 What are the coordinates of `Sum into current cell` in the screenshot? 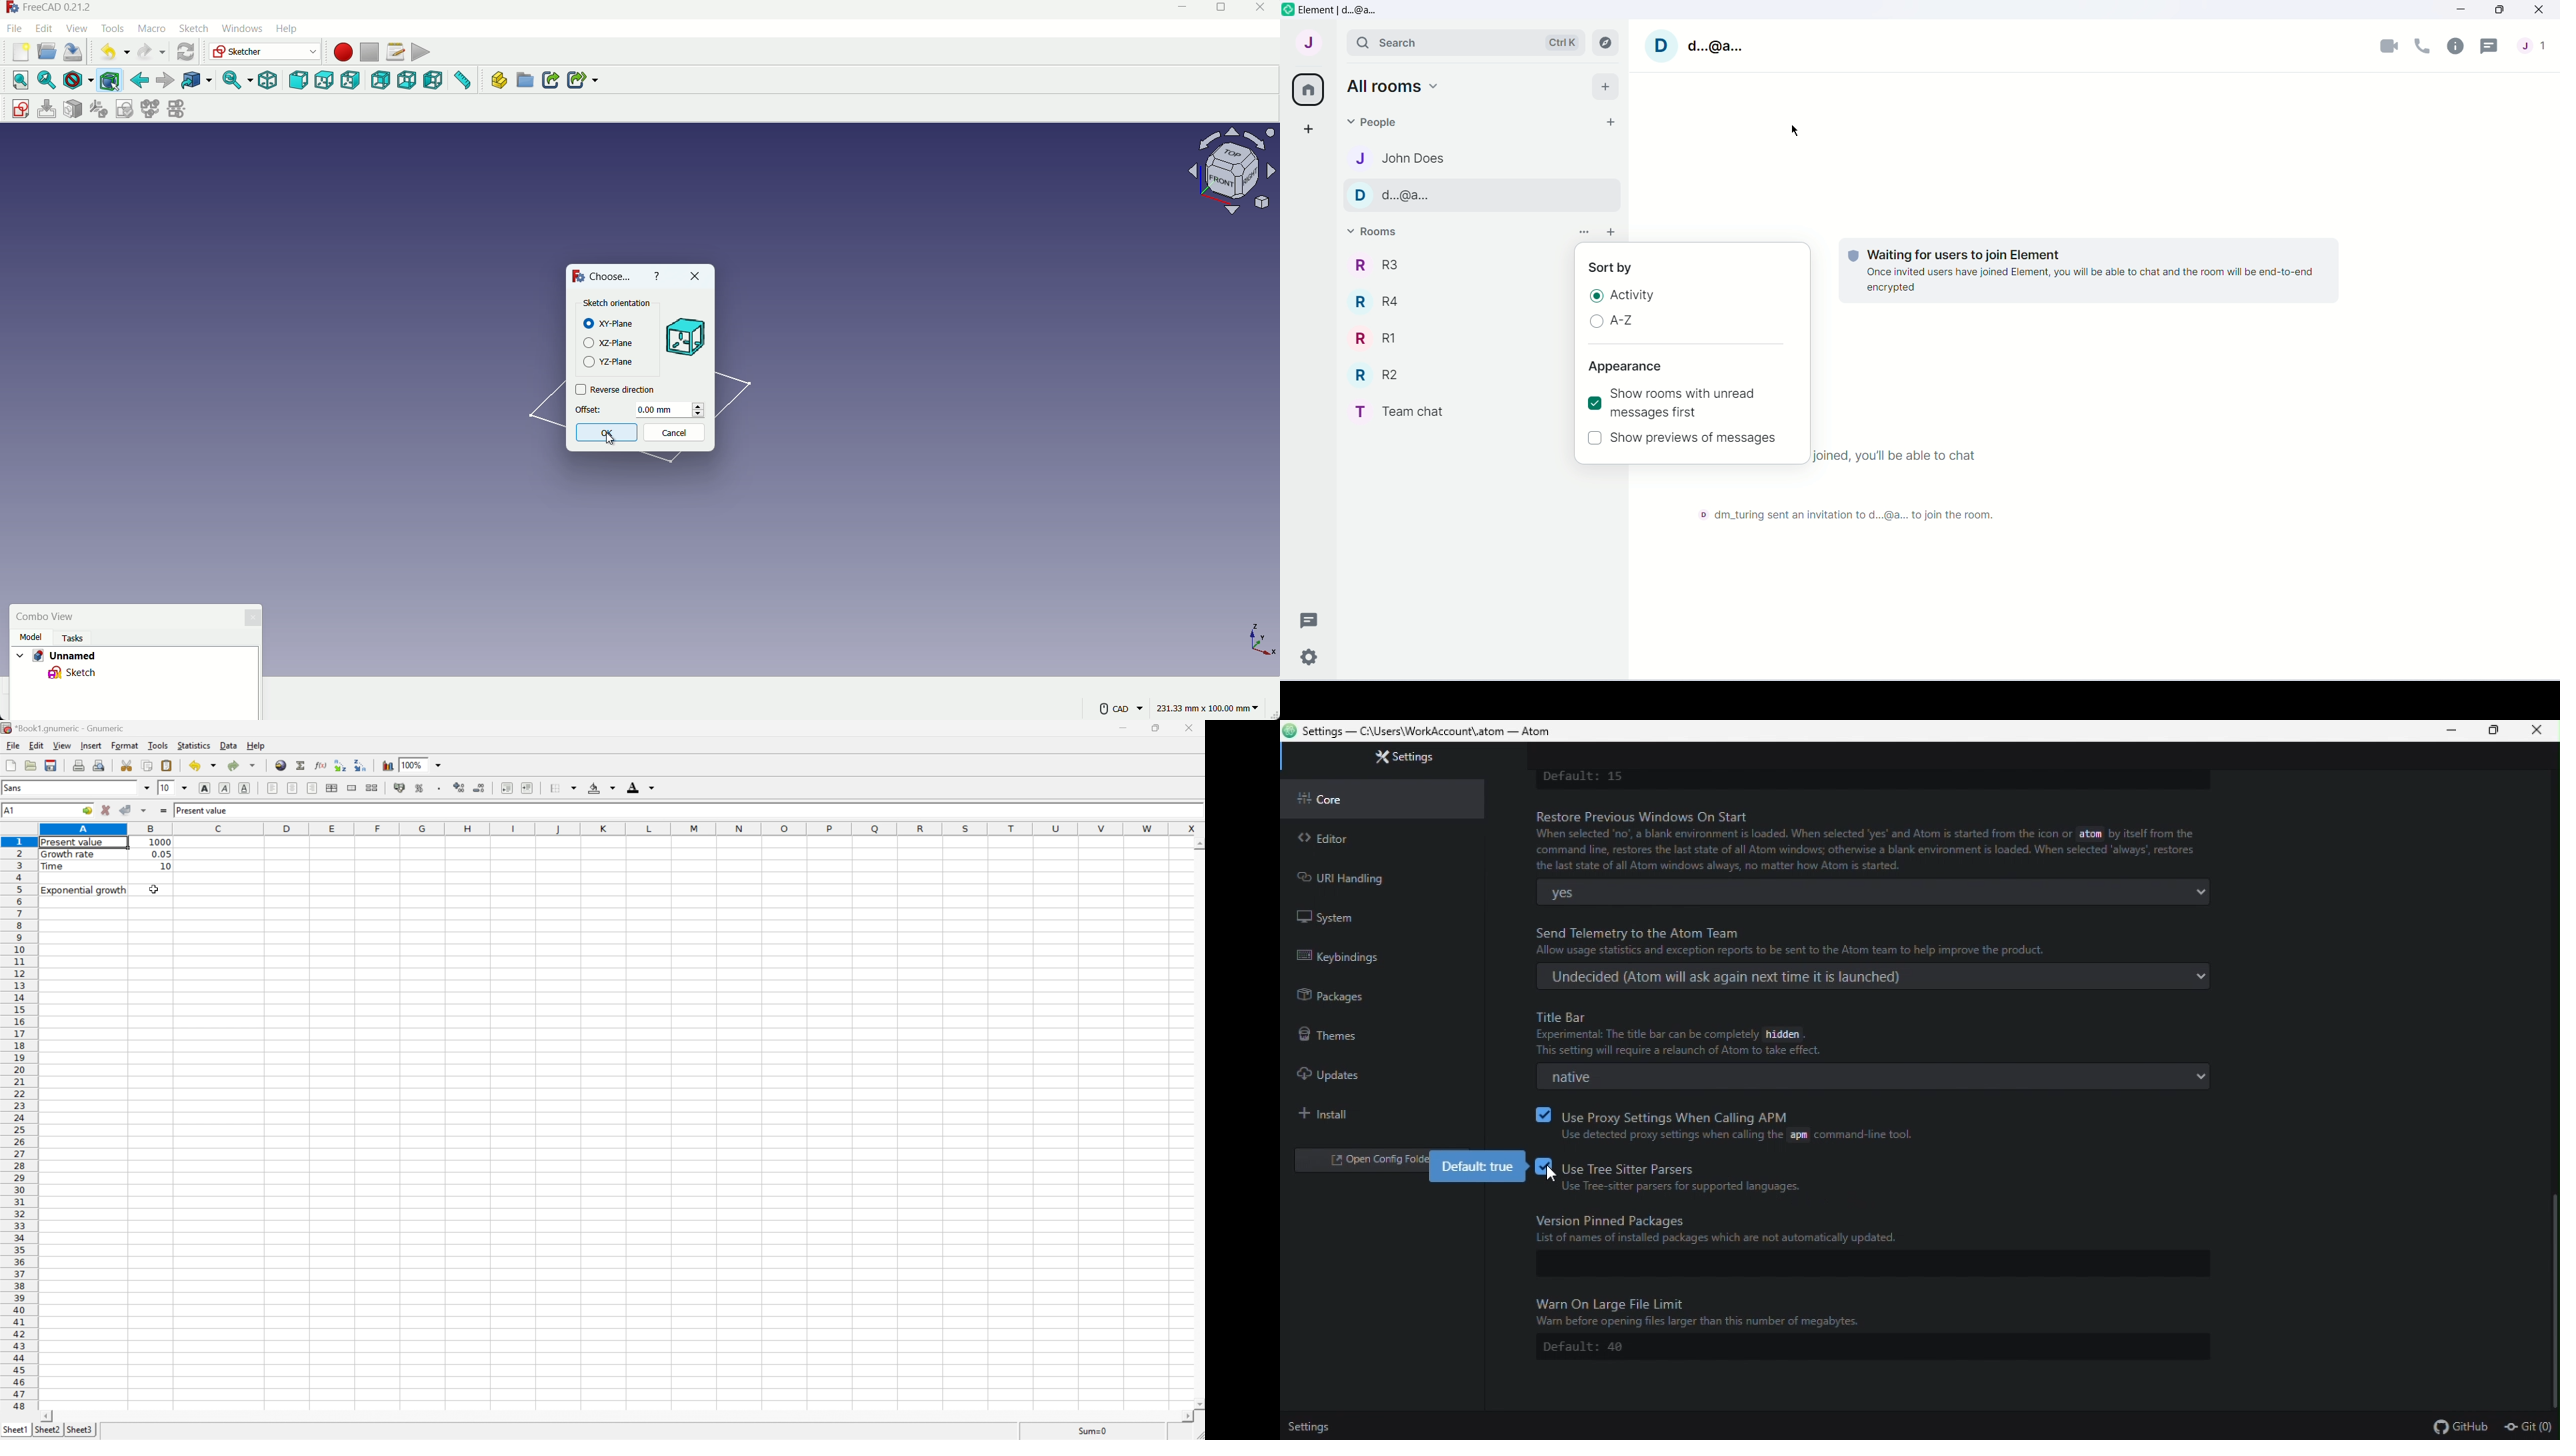 It's located at (301, 765).